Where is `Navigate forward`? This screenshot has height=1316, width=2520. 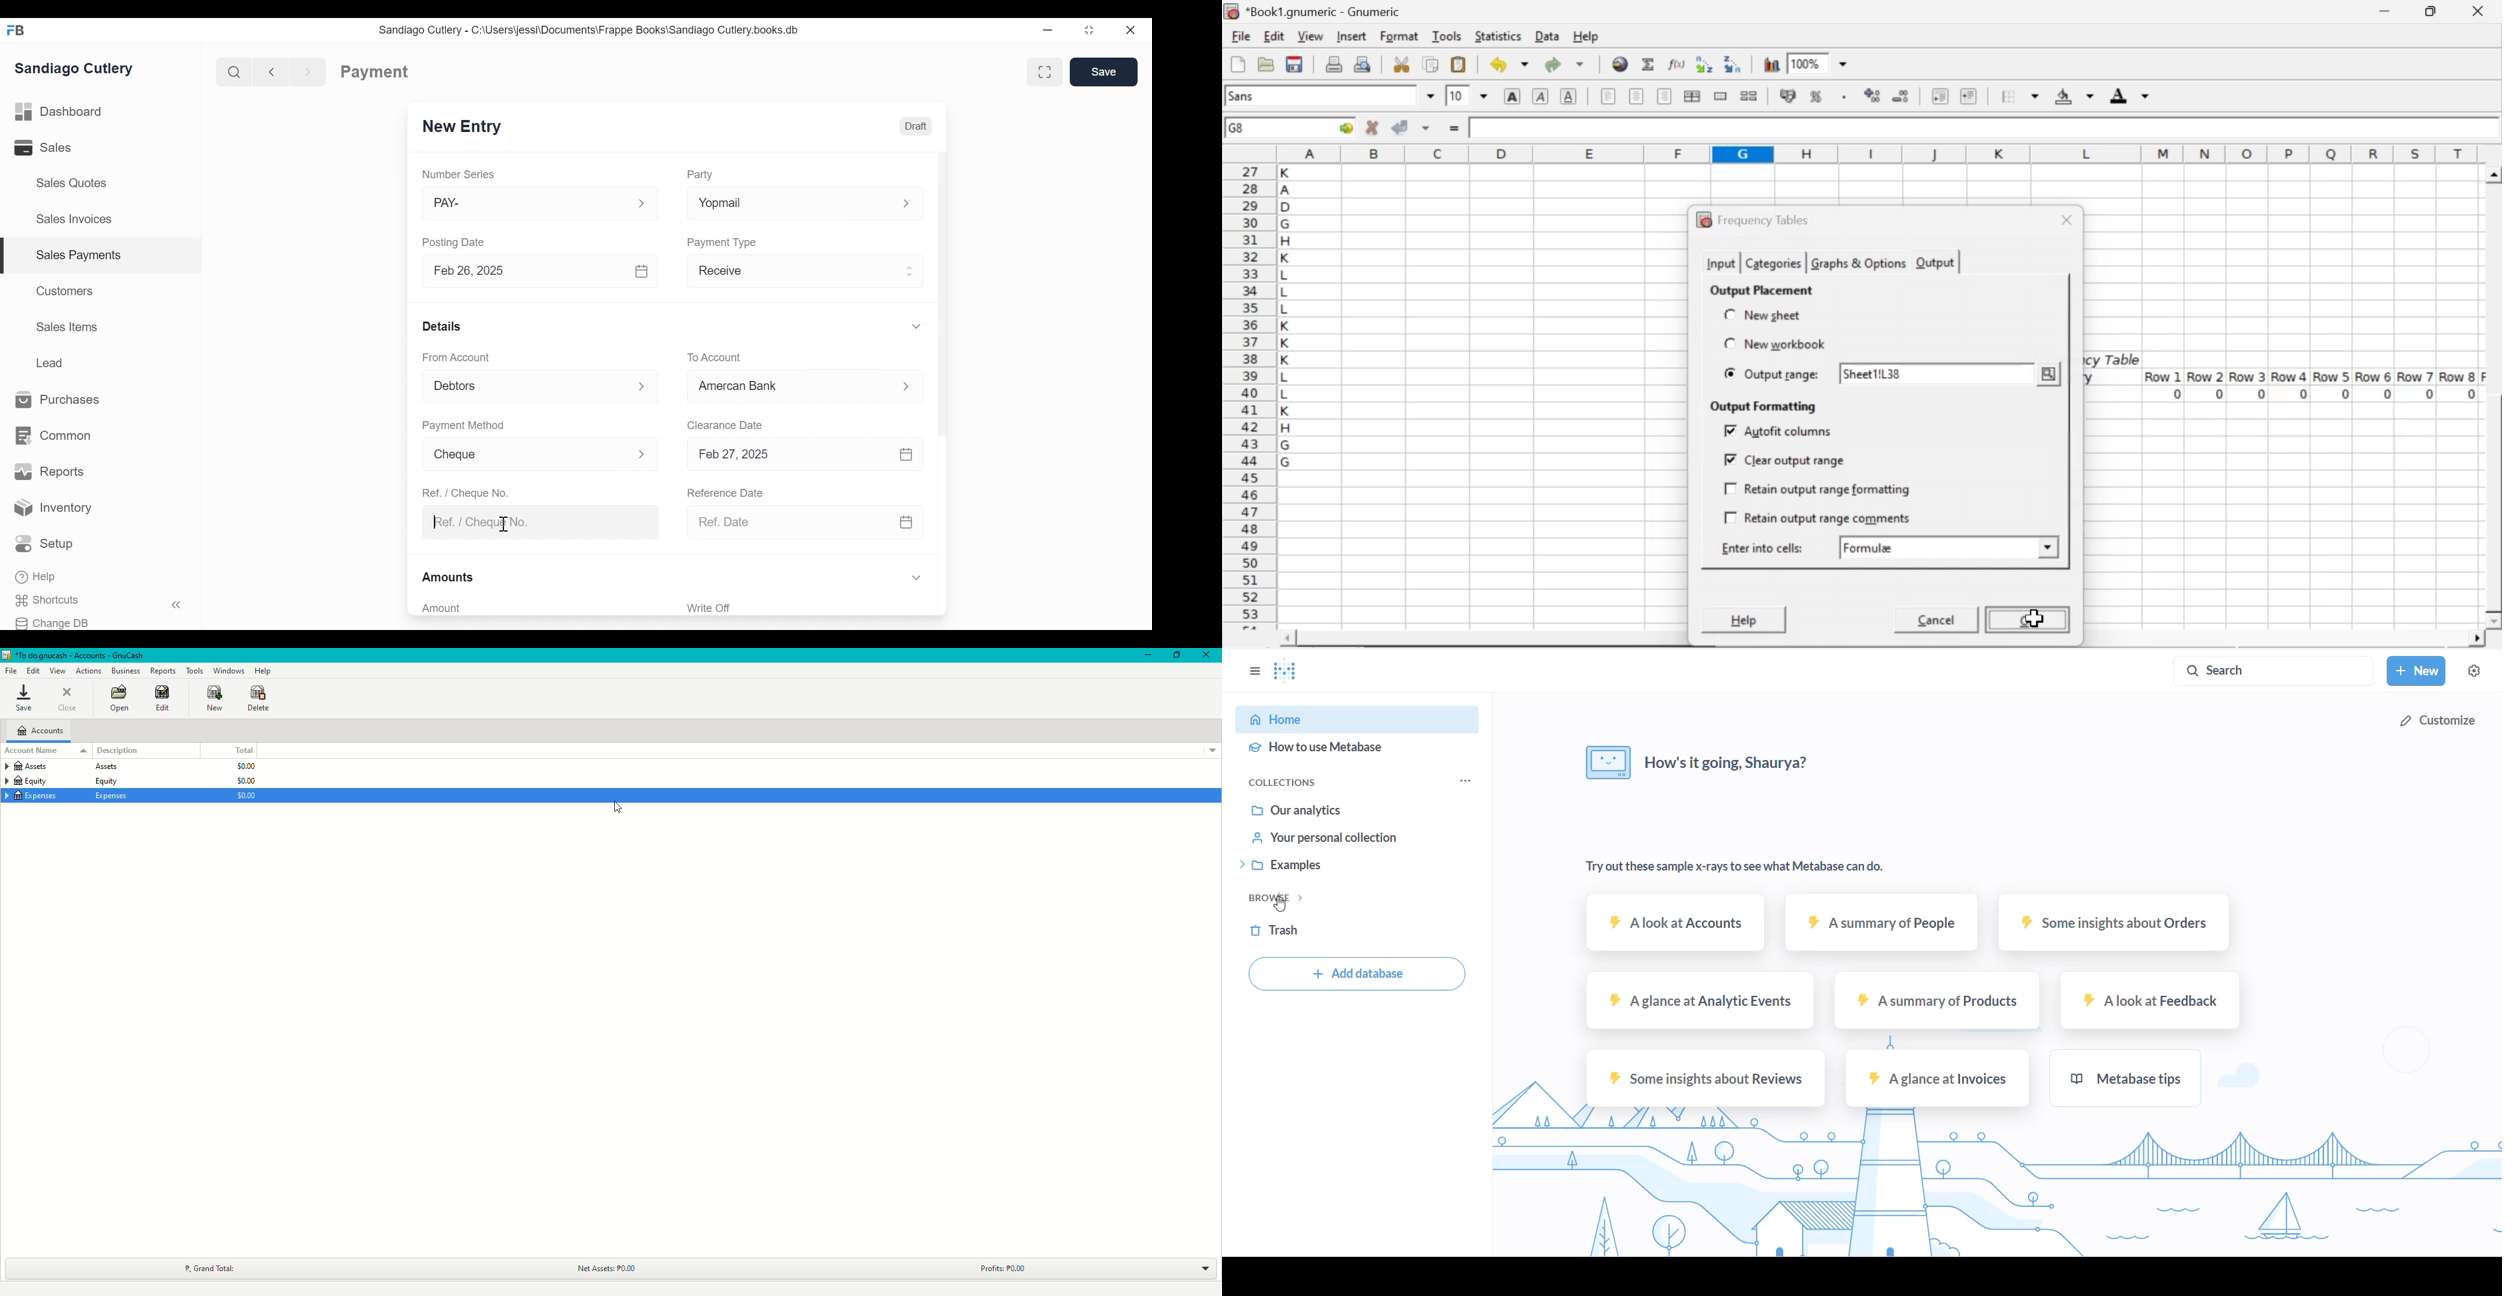
Navigate forward is located at coordinates (308, 71).